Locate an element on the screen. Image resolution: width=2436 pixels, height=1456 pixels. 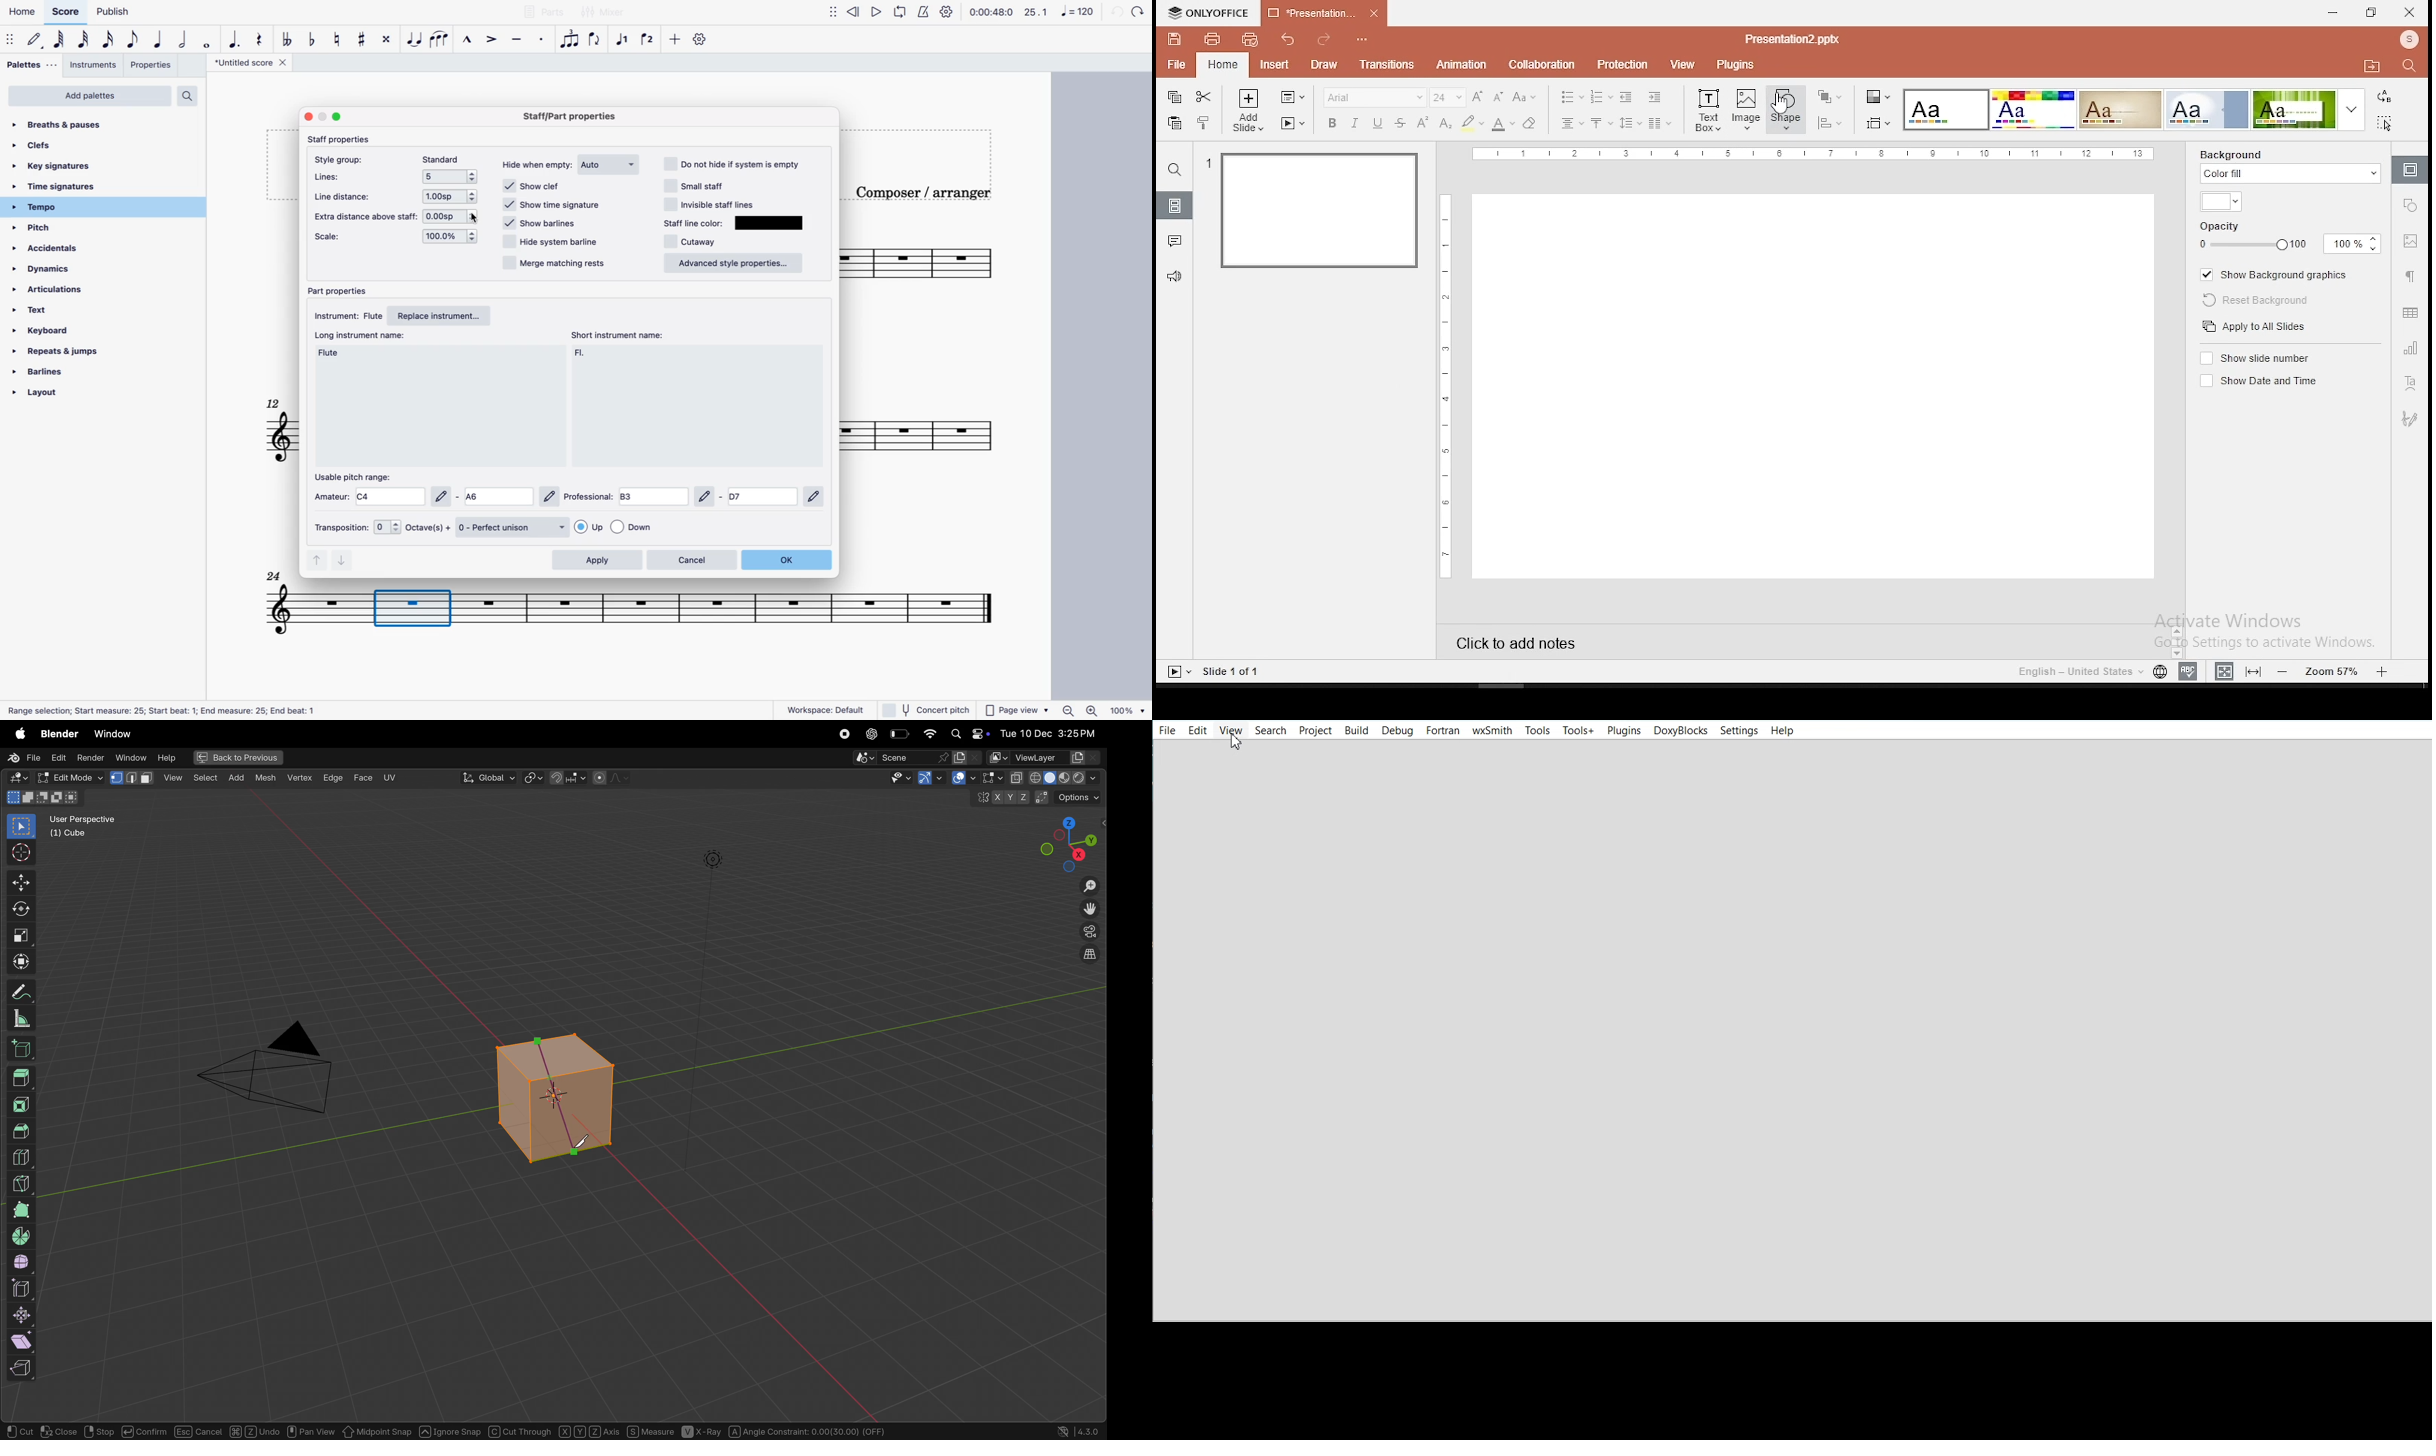
page view is located at coordinates (1017, 710).